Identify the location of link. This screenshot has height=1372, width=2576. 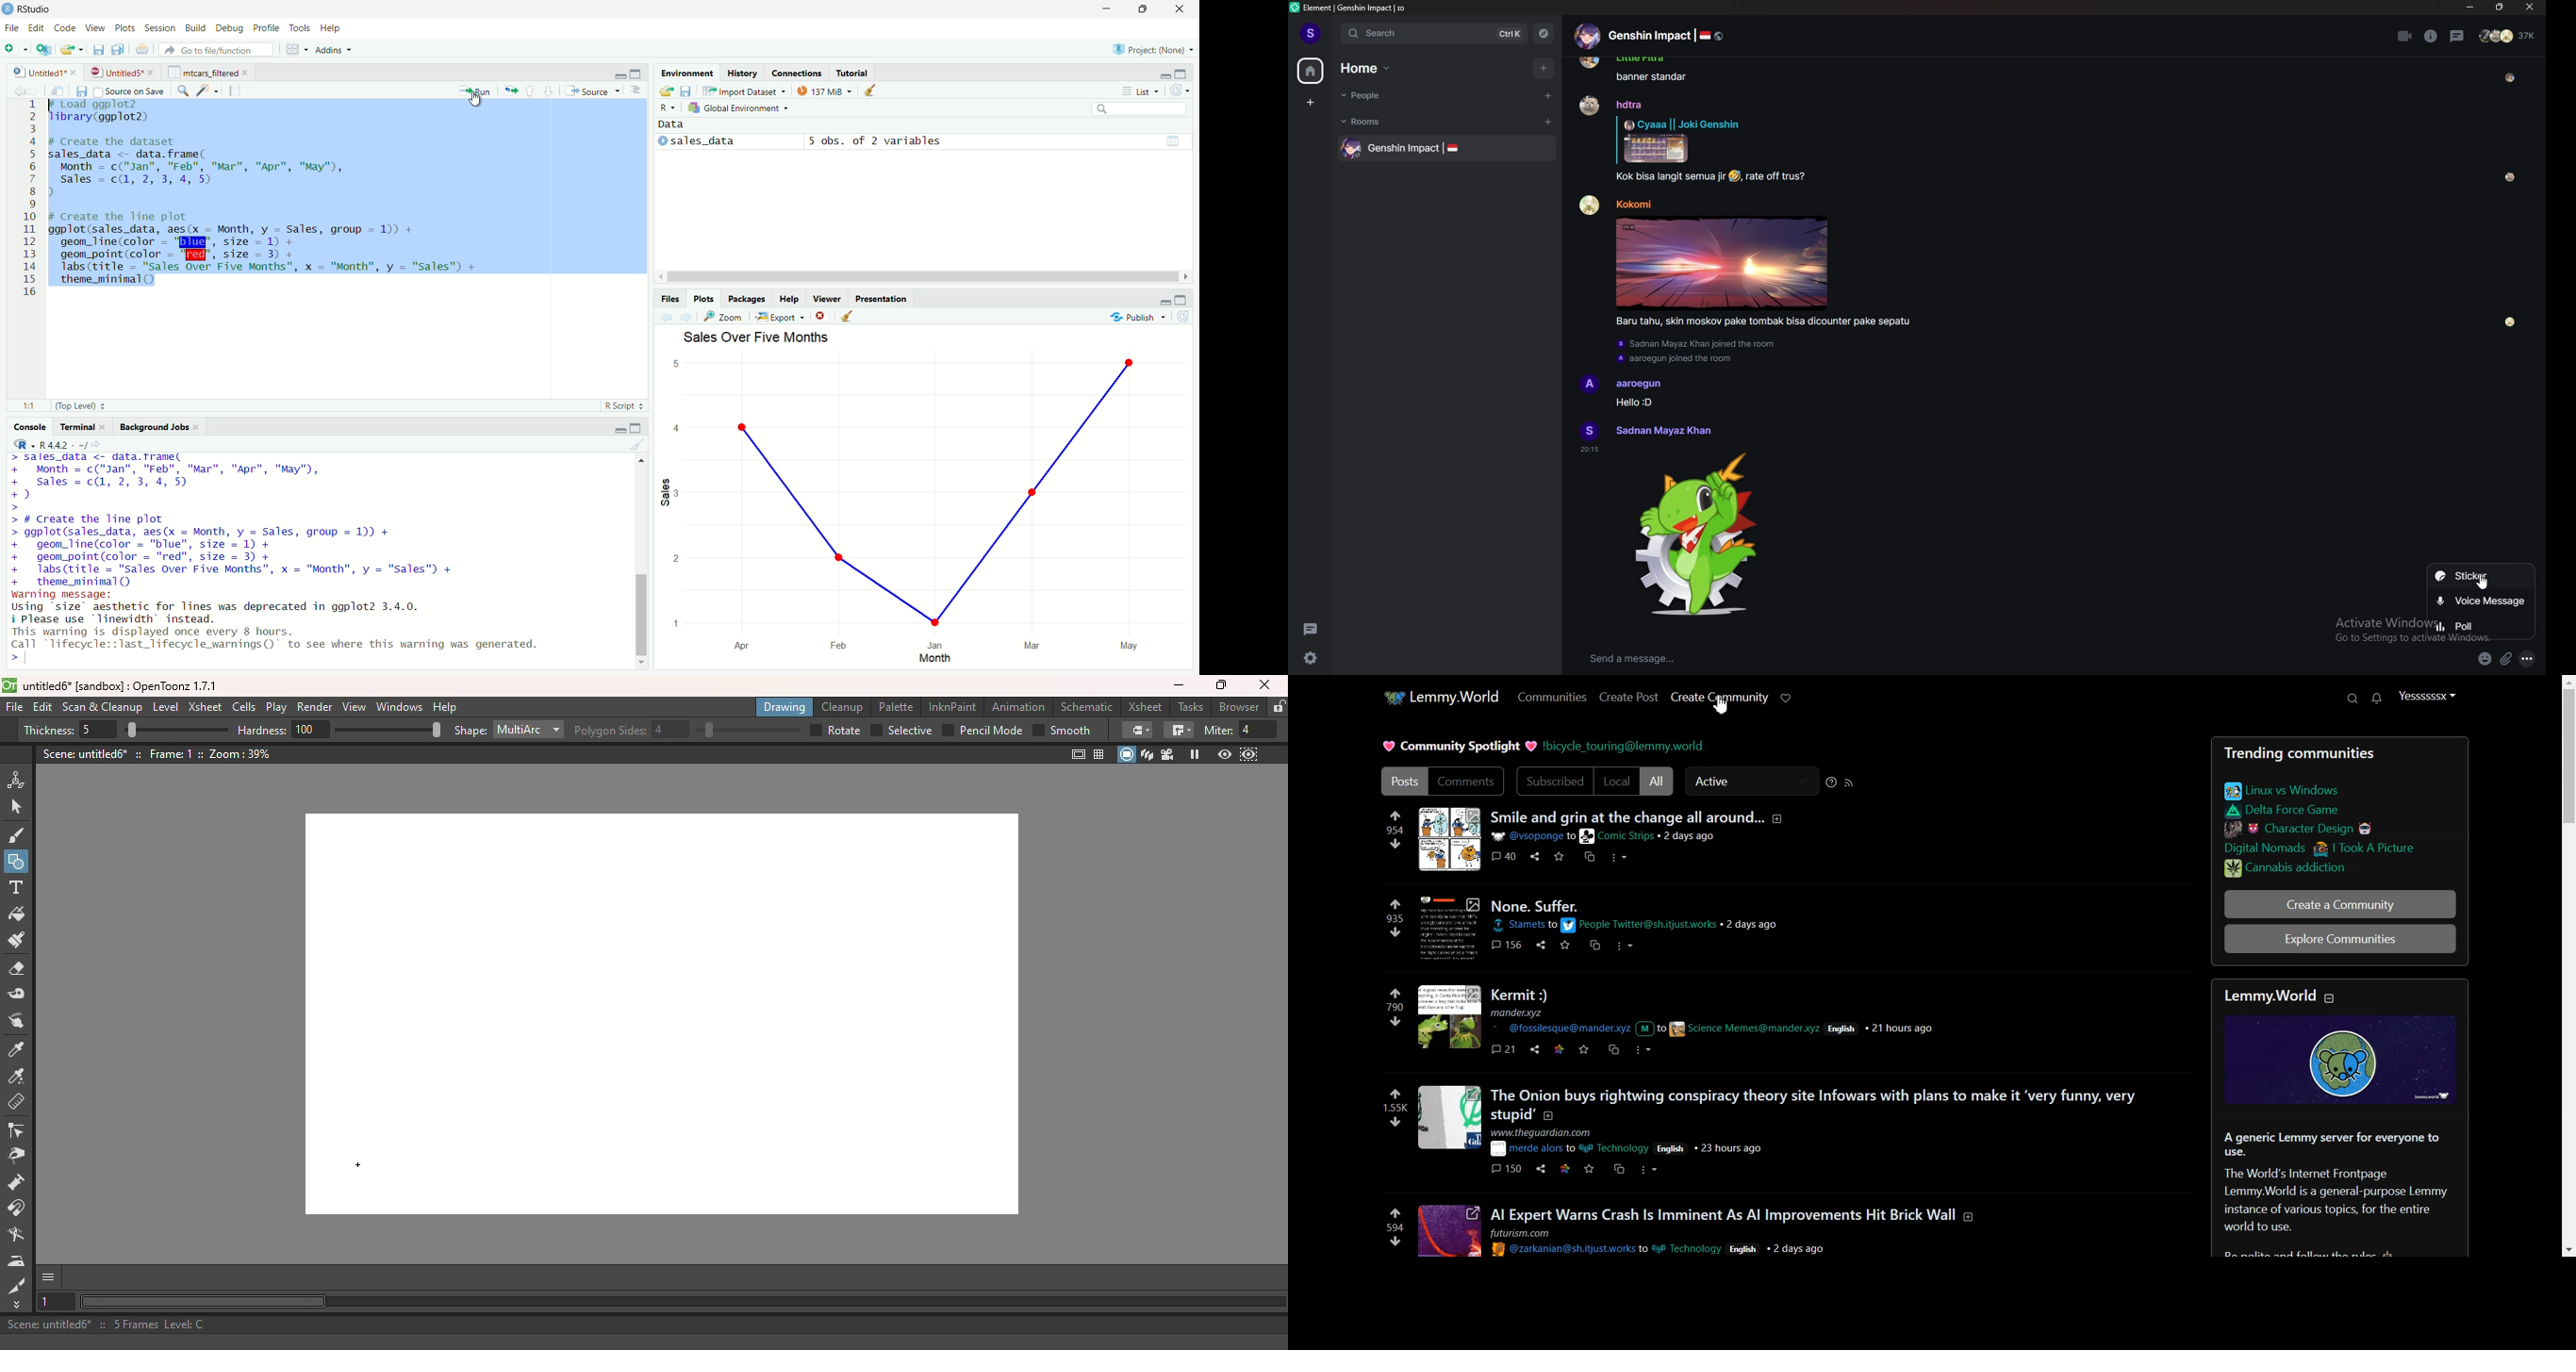
(2282, 790).